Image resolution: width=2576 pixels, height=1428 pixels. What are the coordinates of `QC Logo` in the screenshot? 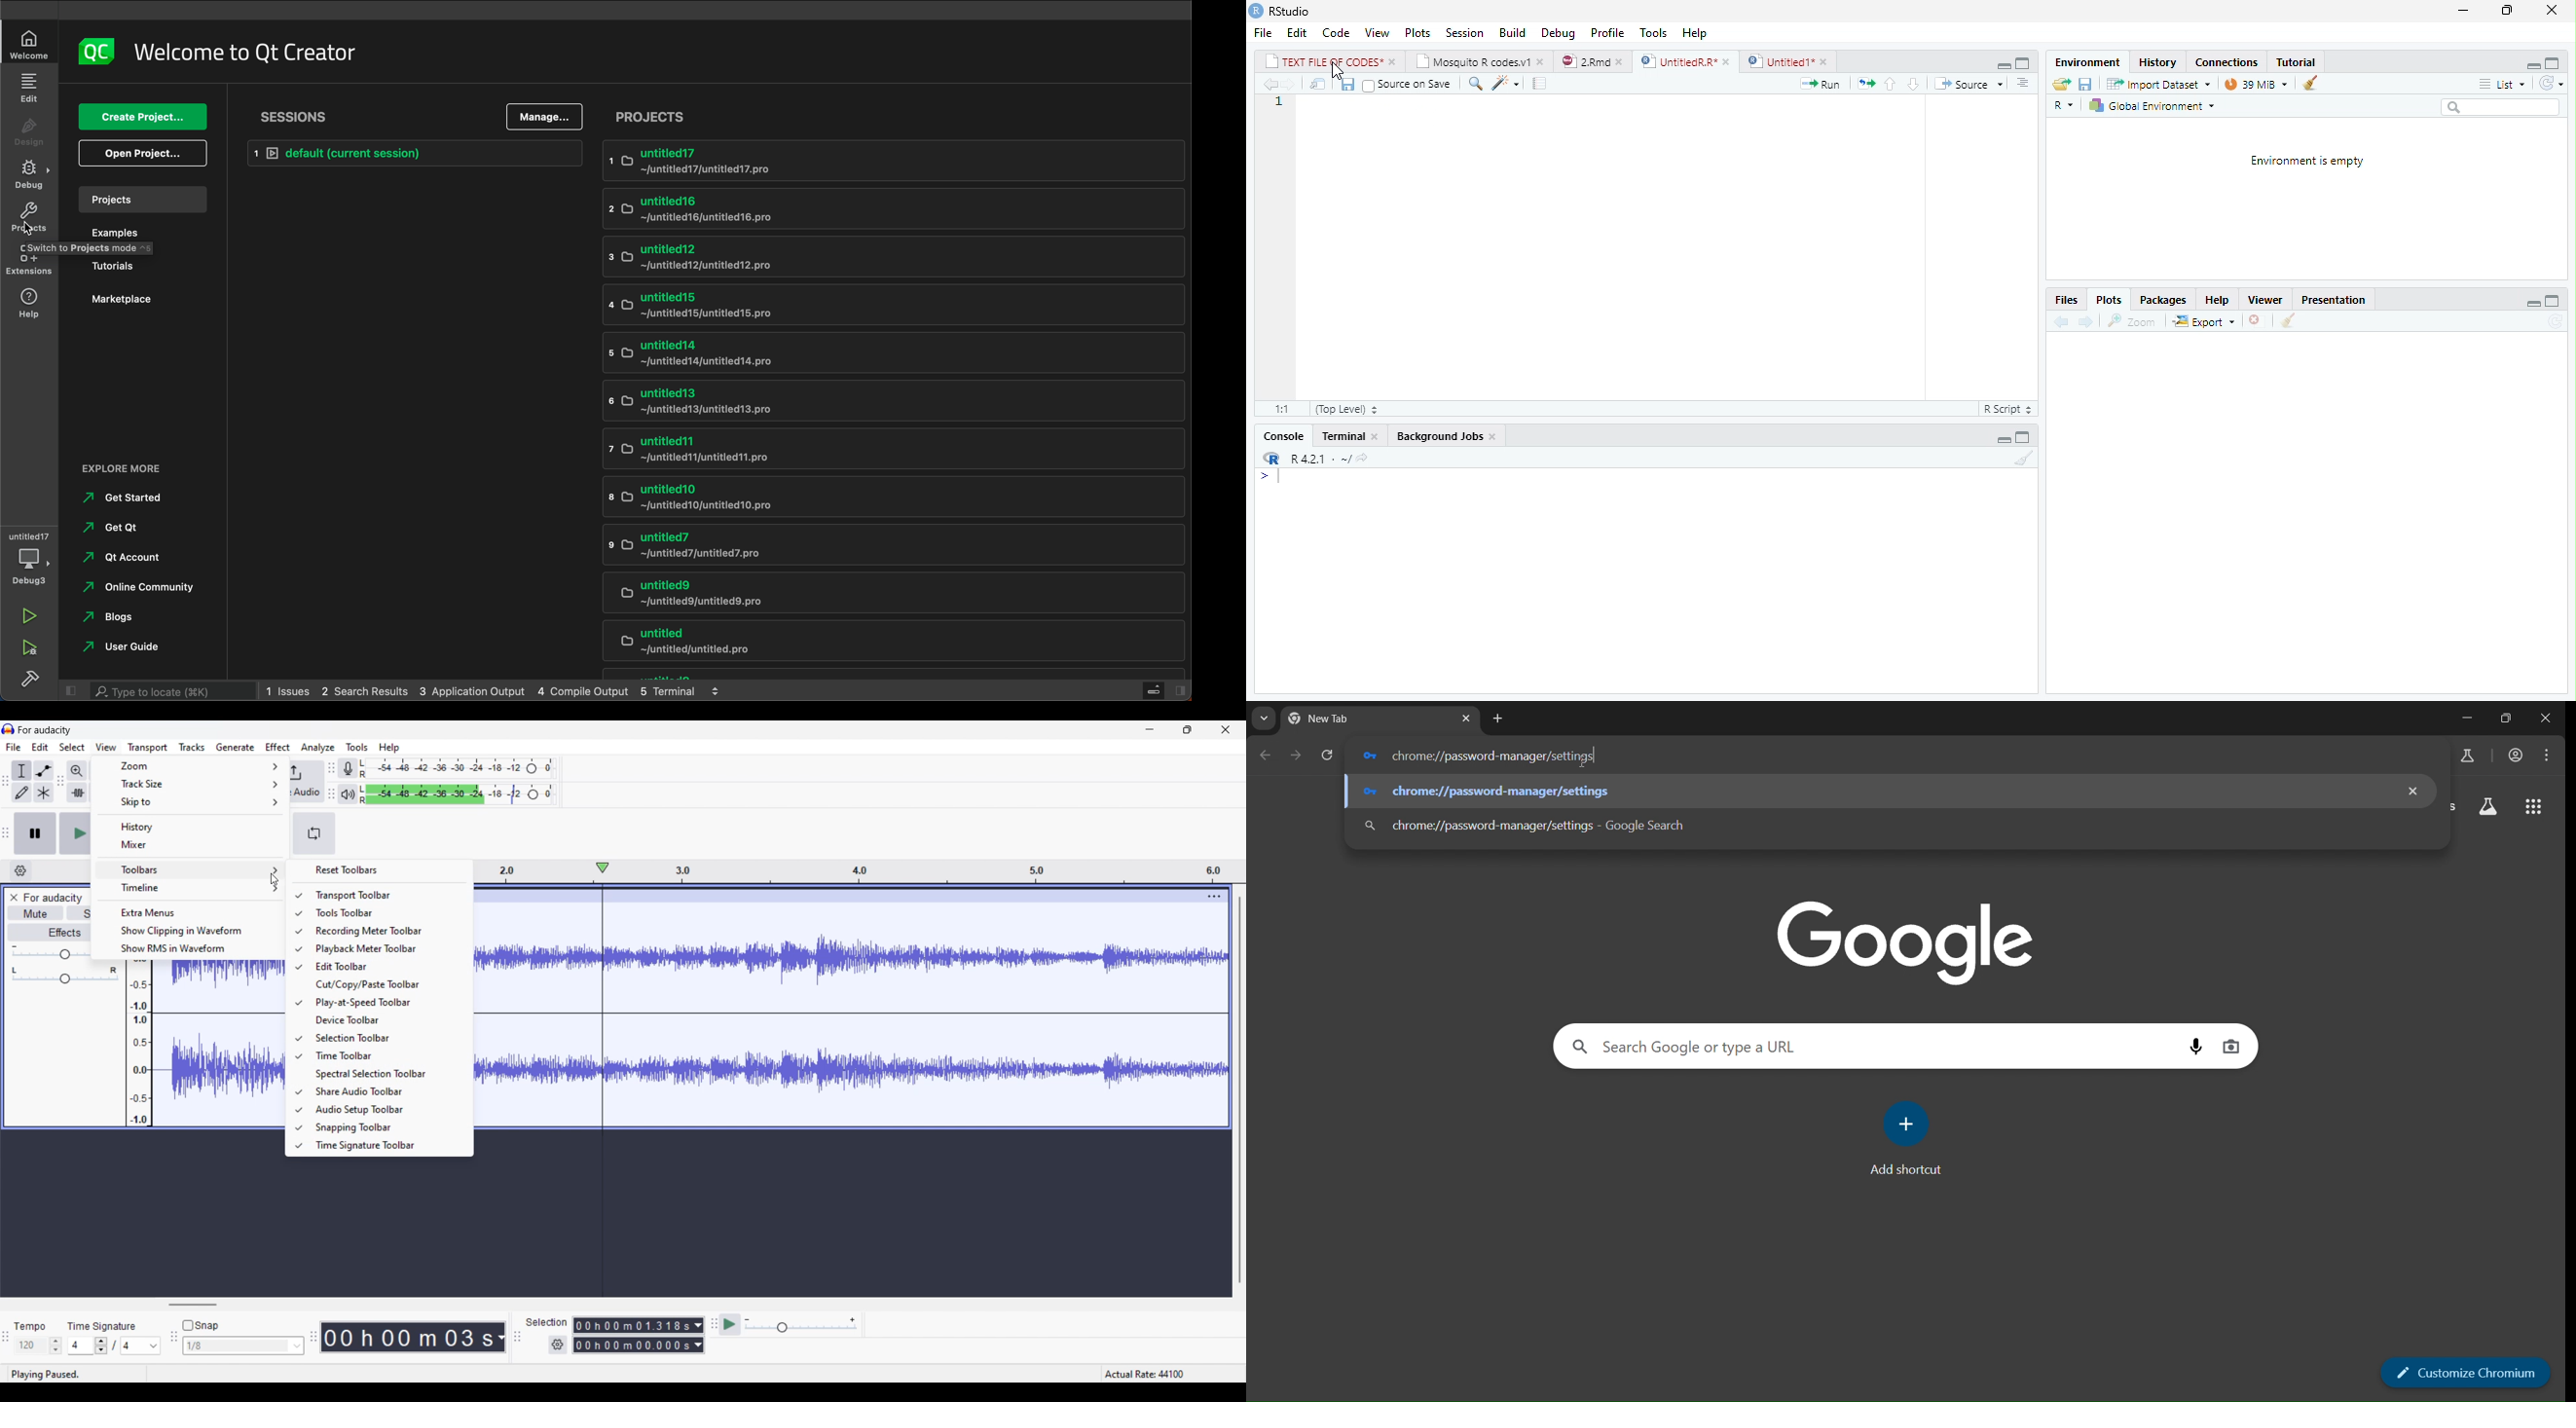 It's located at (95, 53).